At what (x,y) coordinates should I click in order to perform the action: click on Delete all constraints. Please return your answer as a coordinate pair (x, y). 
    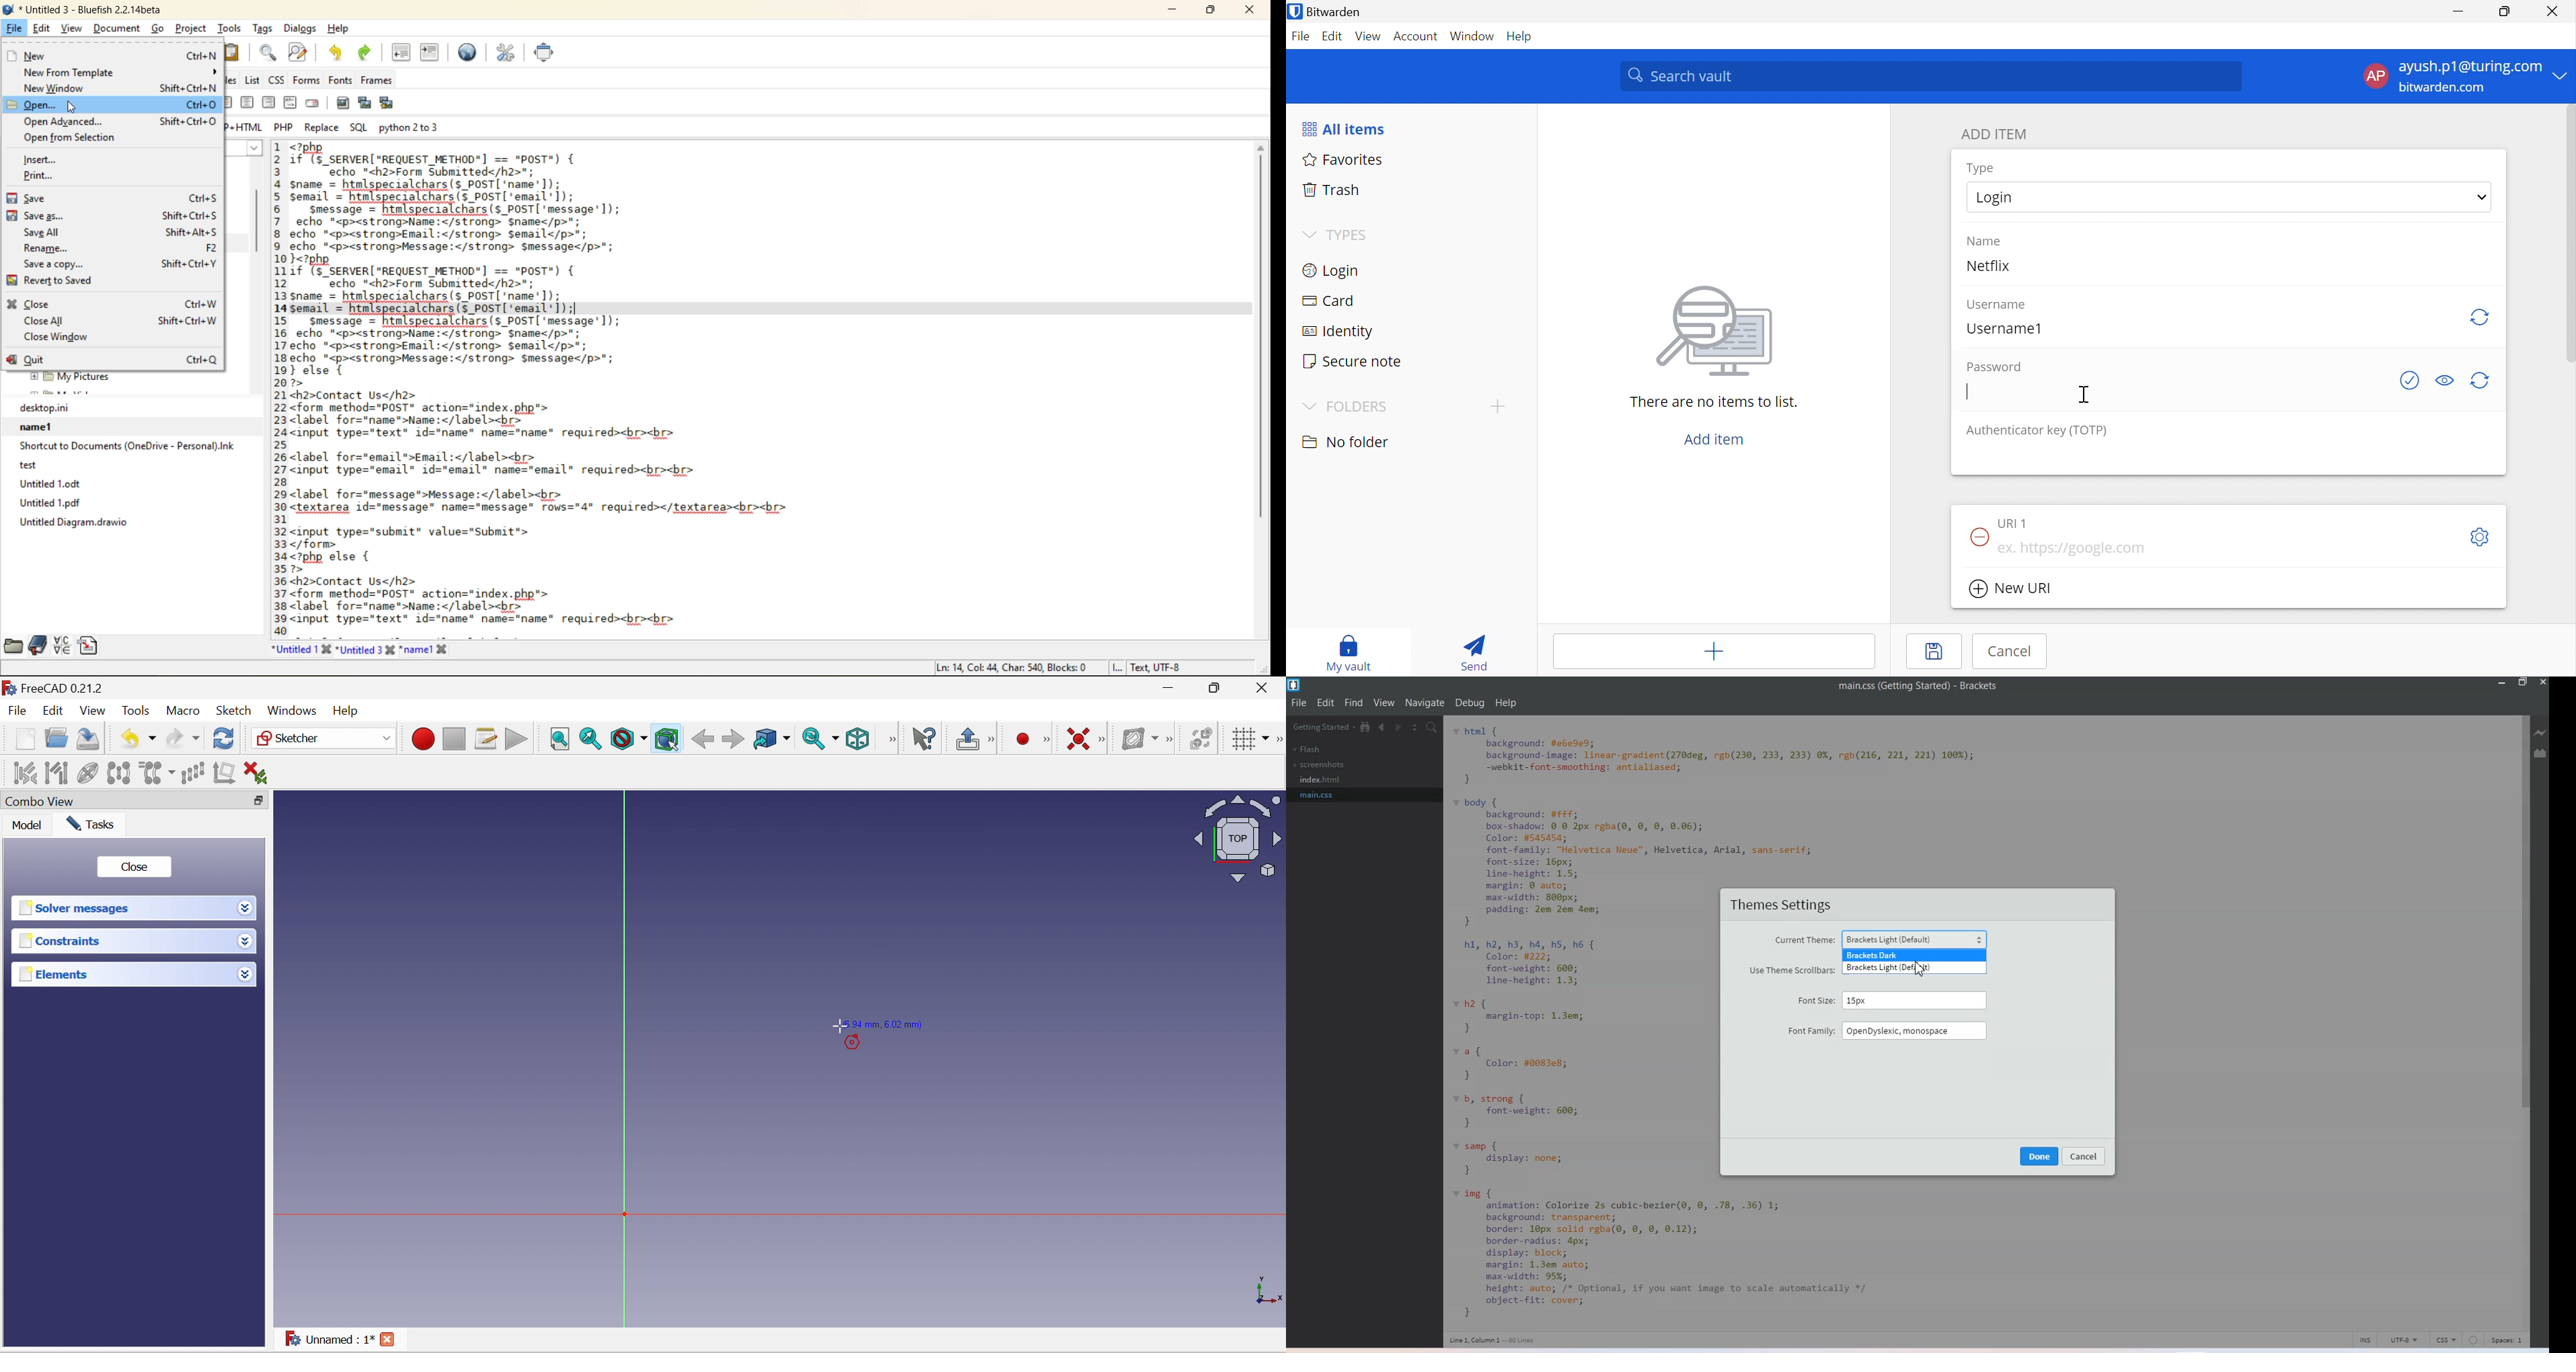
    Looking at the image, I should click on (256, 774).